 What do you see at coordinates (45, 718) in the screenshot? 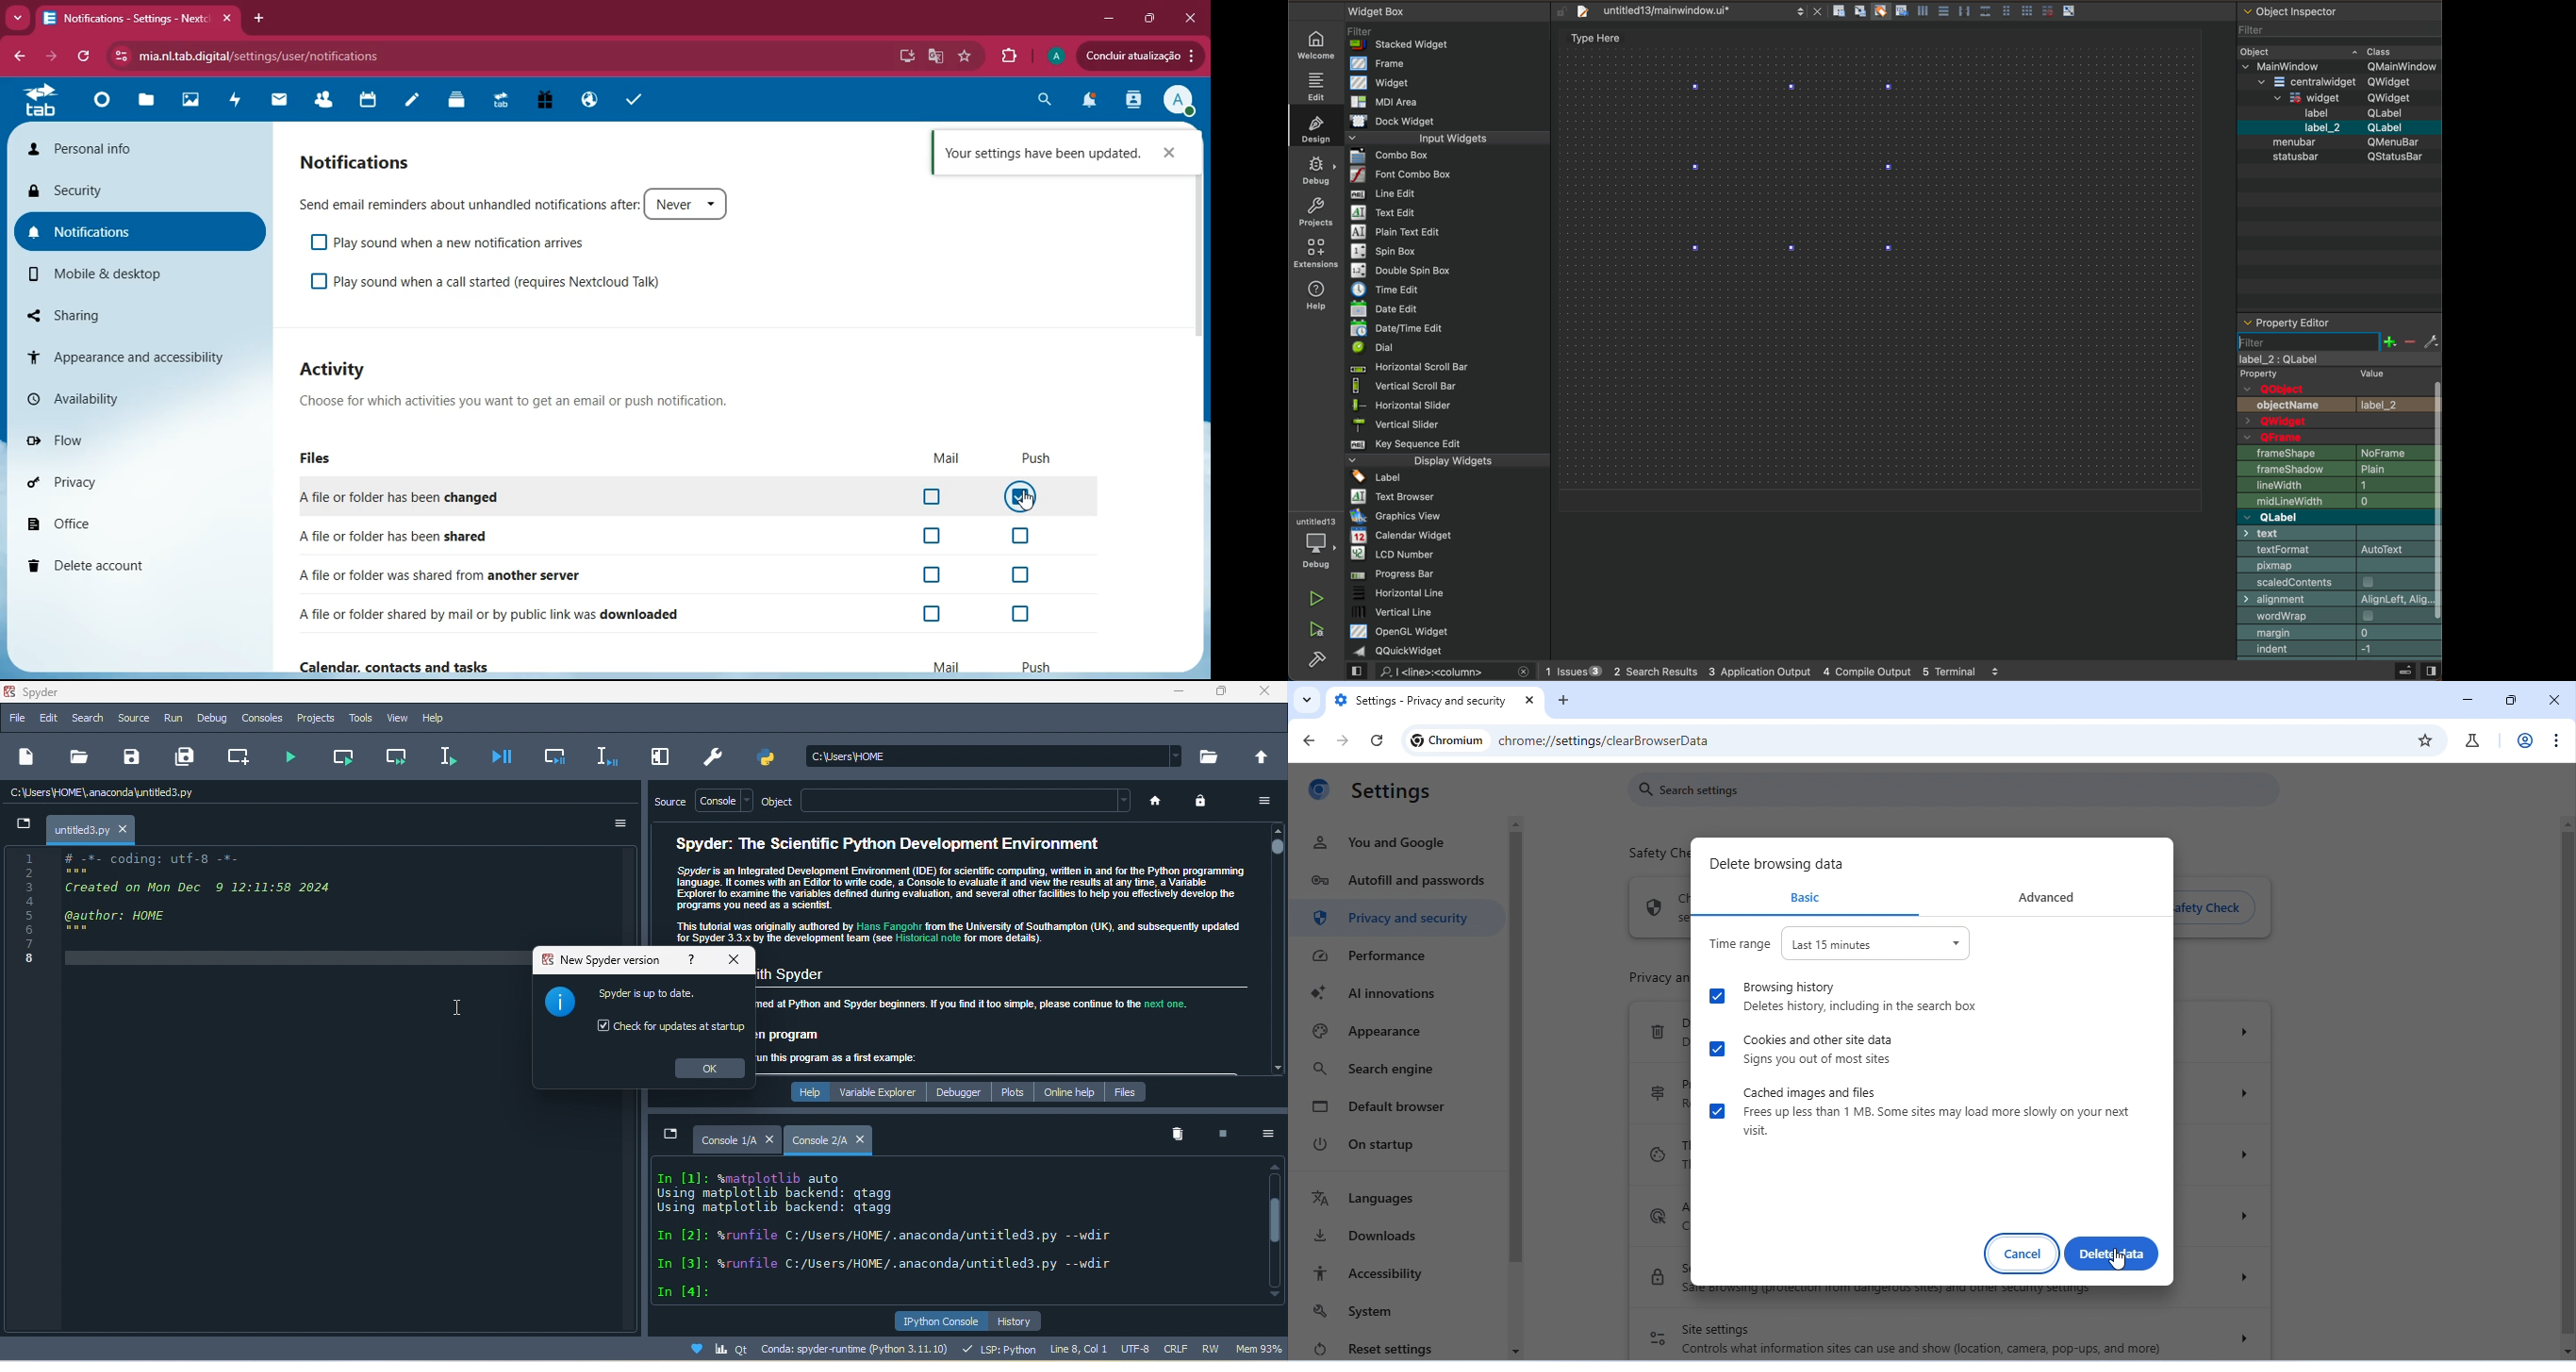
I see `edit` at bounding box center [45, 718].